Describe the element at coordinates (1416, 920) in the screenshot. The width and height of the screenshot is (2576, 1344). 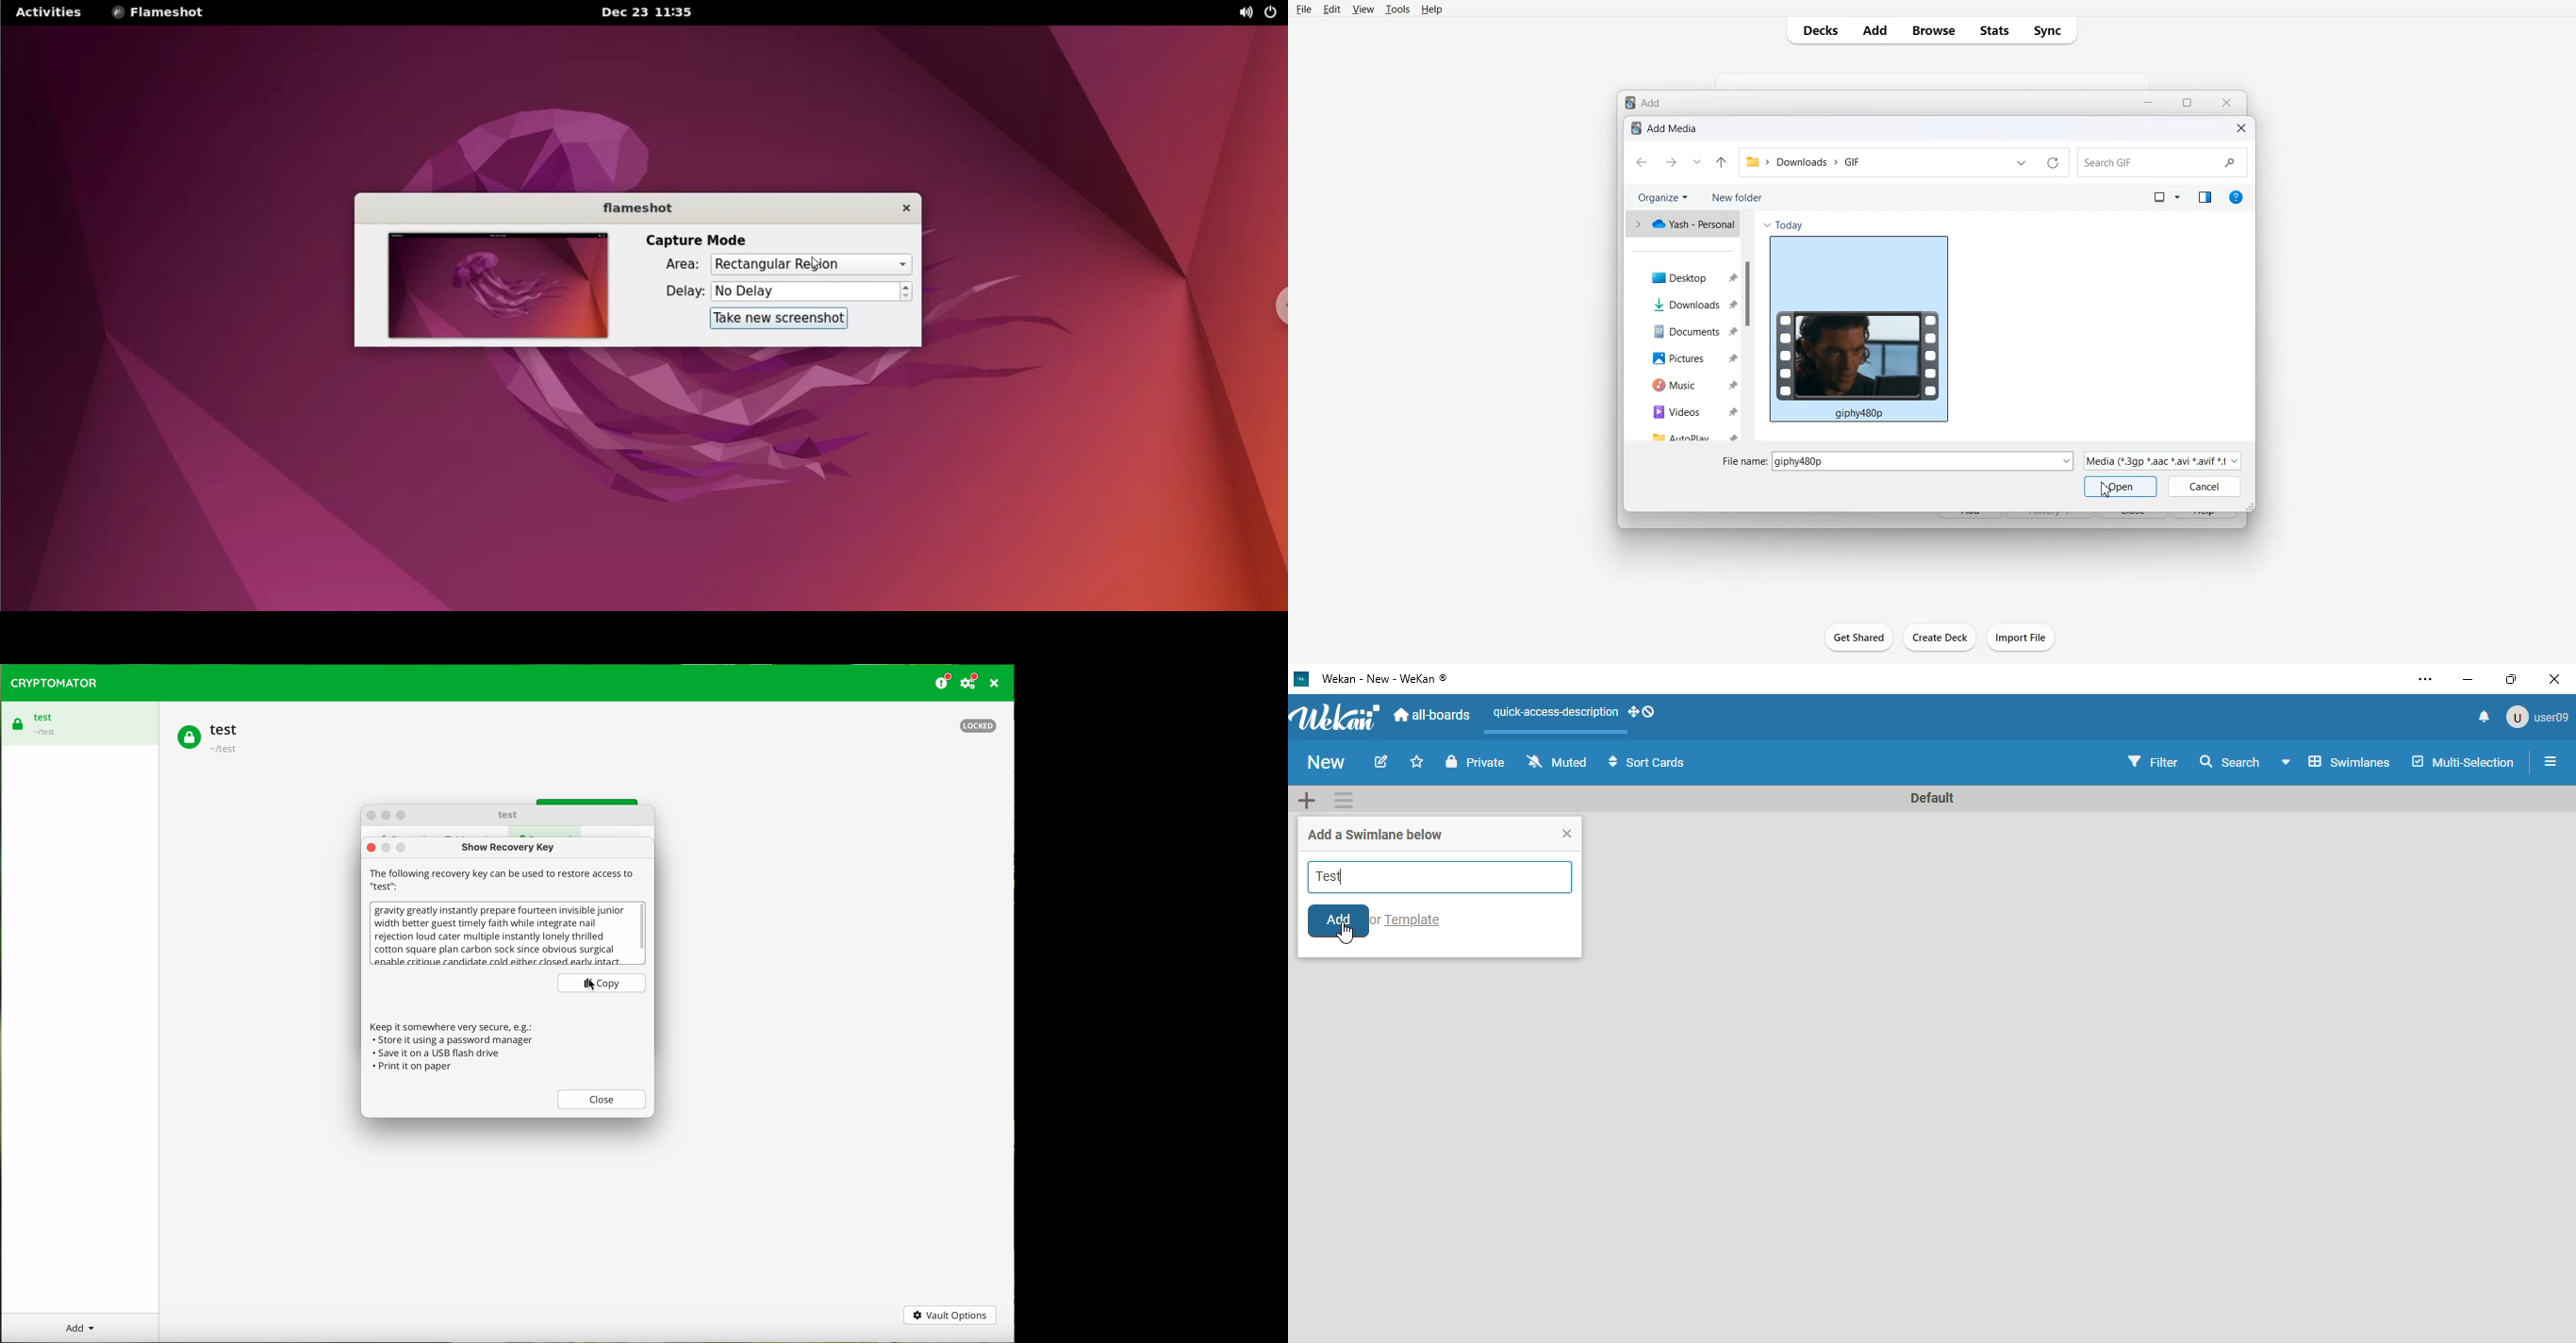
I see `Template` at that location.